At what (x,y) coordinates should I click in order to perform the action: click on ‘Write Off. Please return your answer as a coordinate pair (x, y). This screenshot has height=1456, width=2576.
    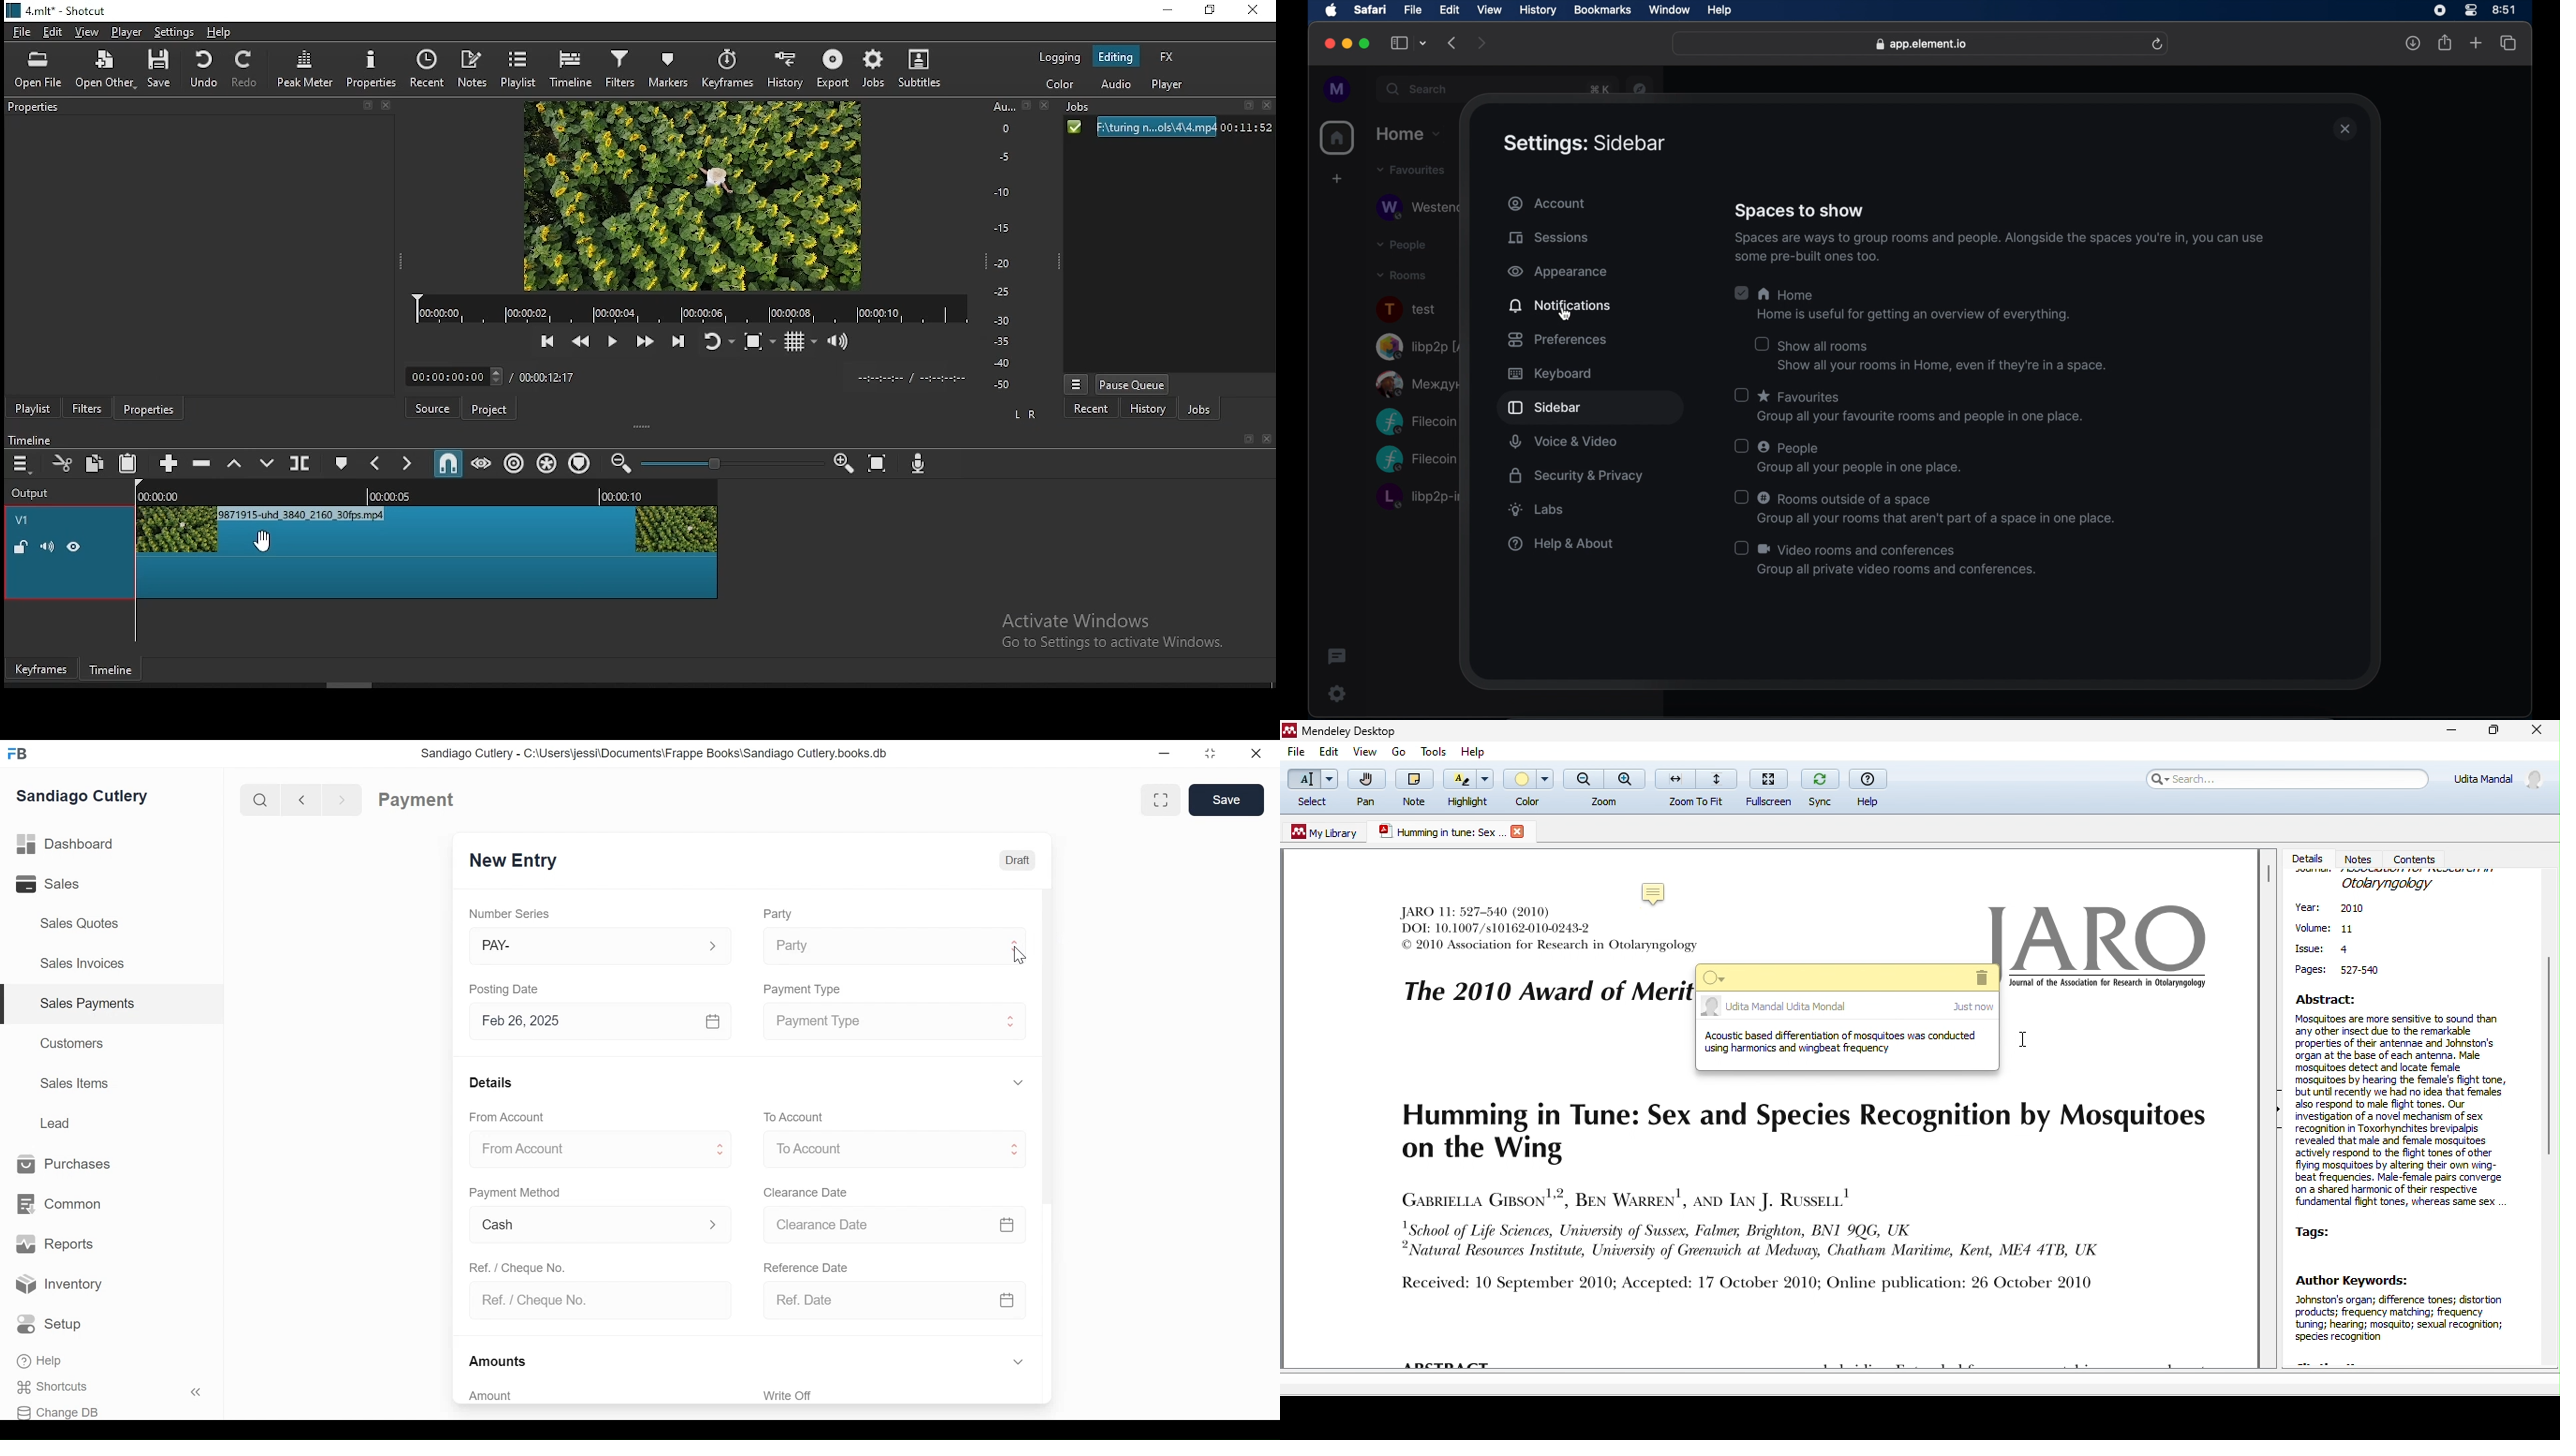
    Looking at the image, I should click on (896, 1395).